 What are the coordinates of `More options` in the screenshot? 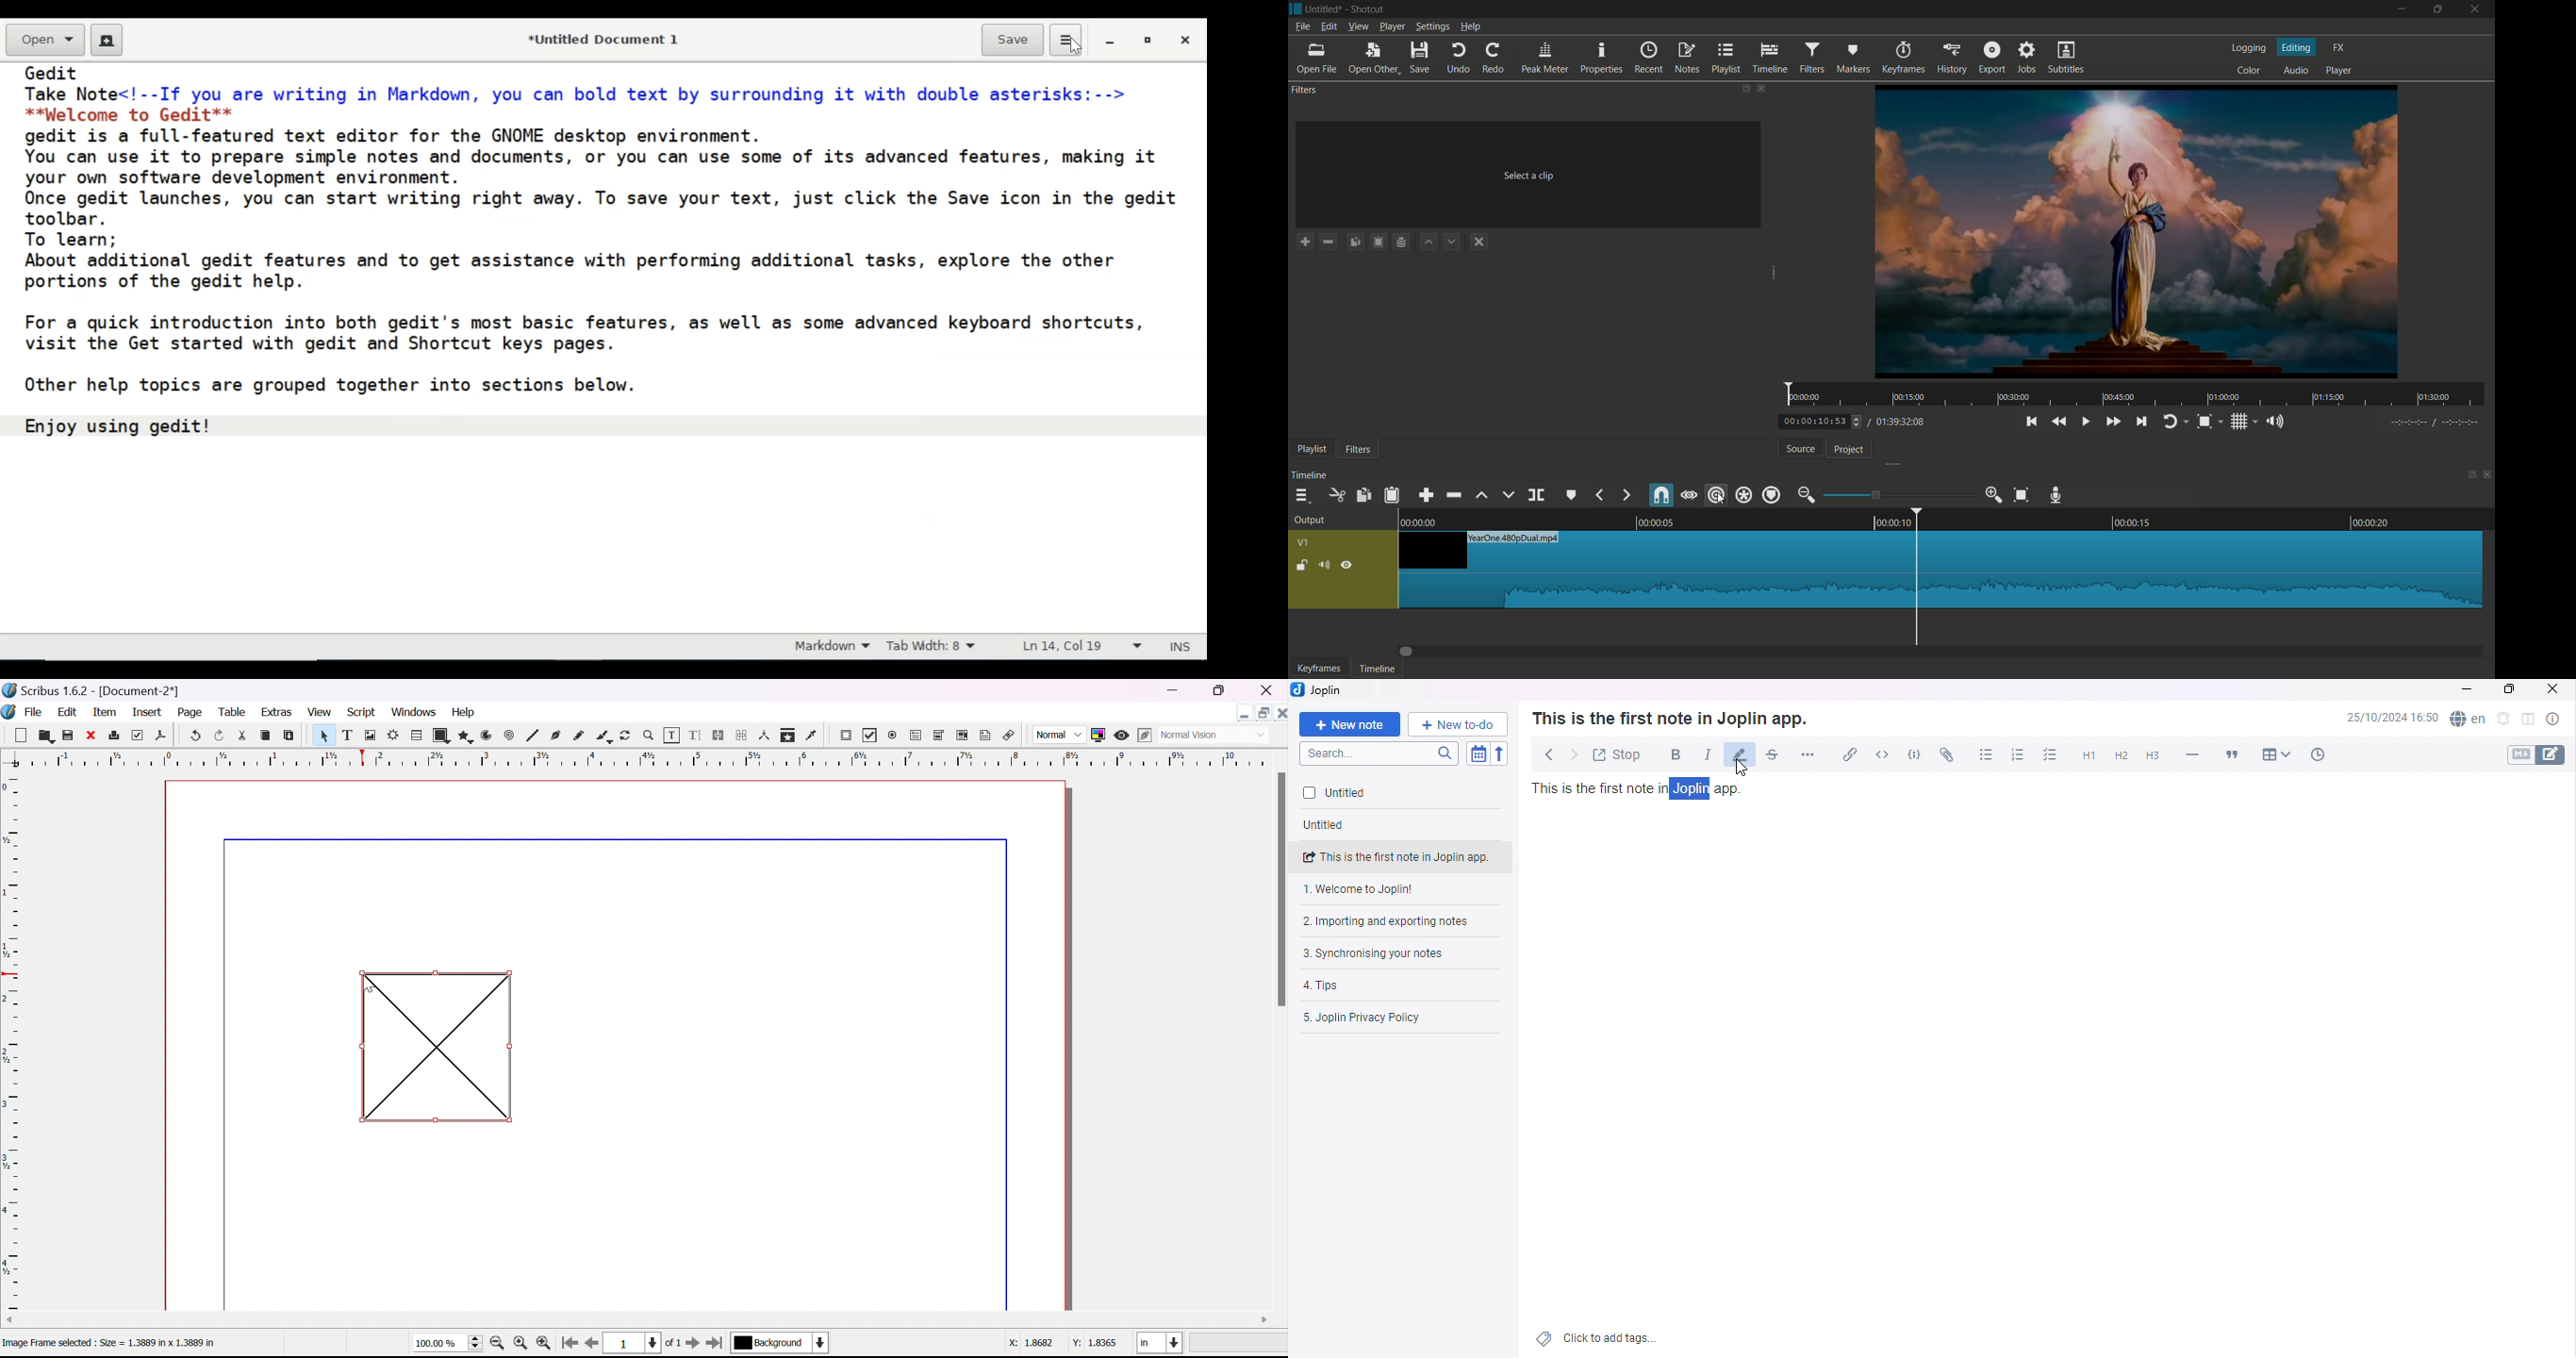 It's located at (1810, 754).